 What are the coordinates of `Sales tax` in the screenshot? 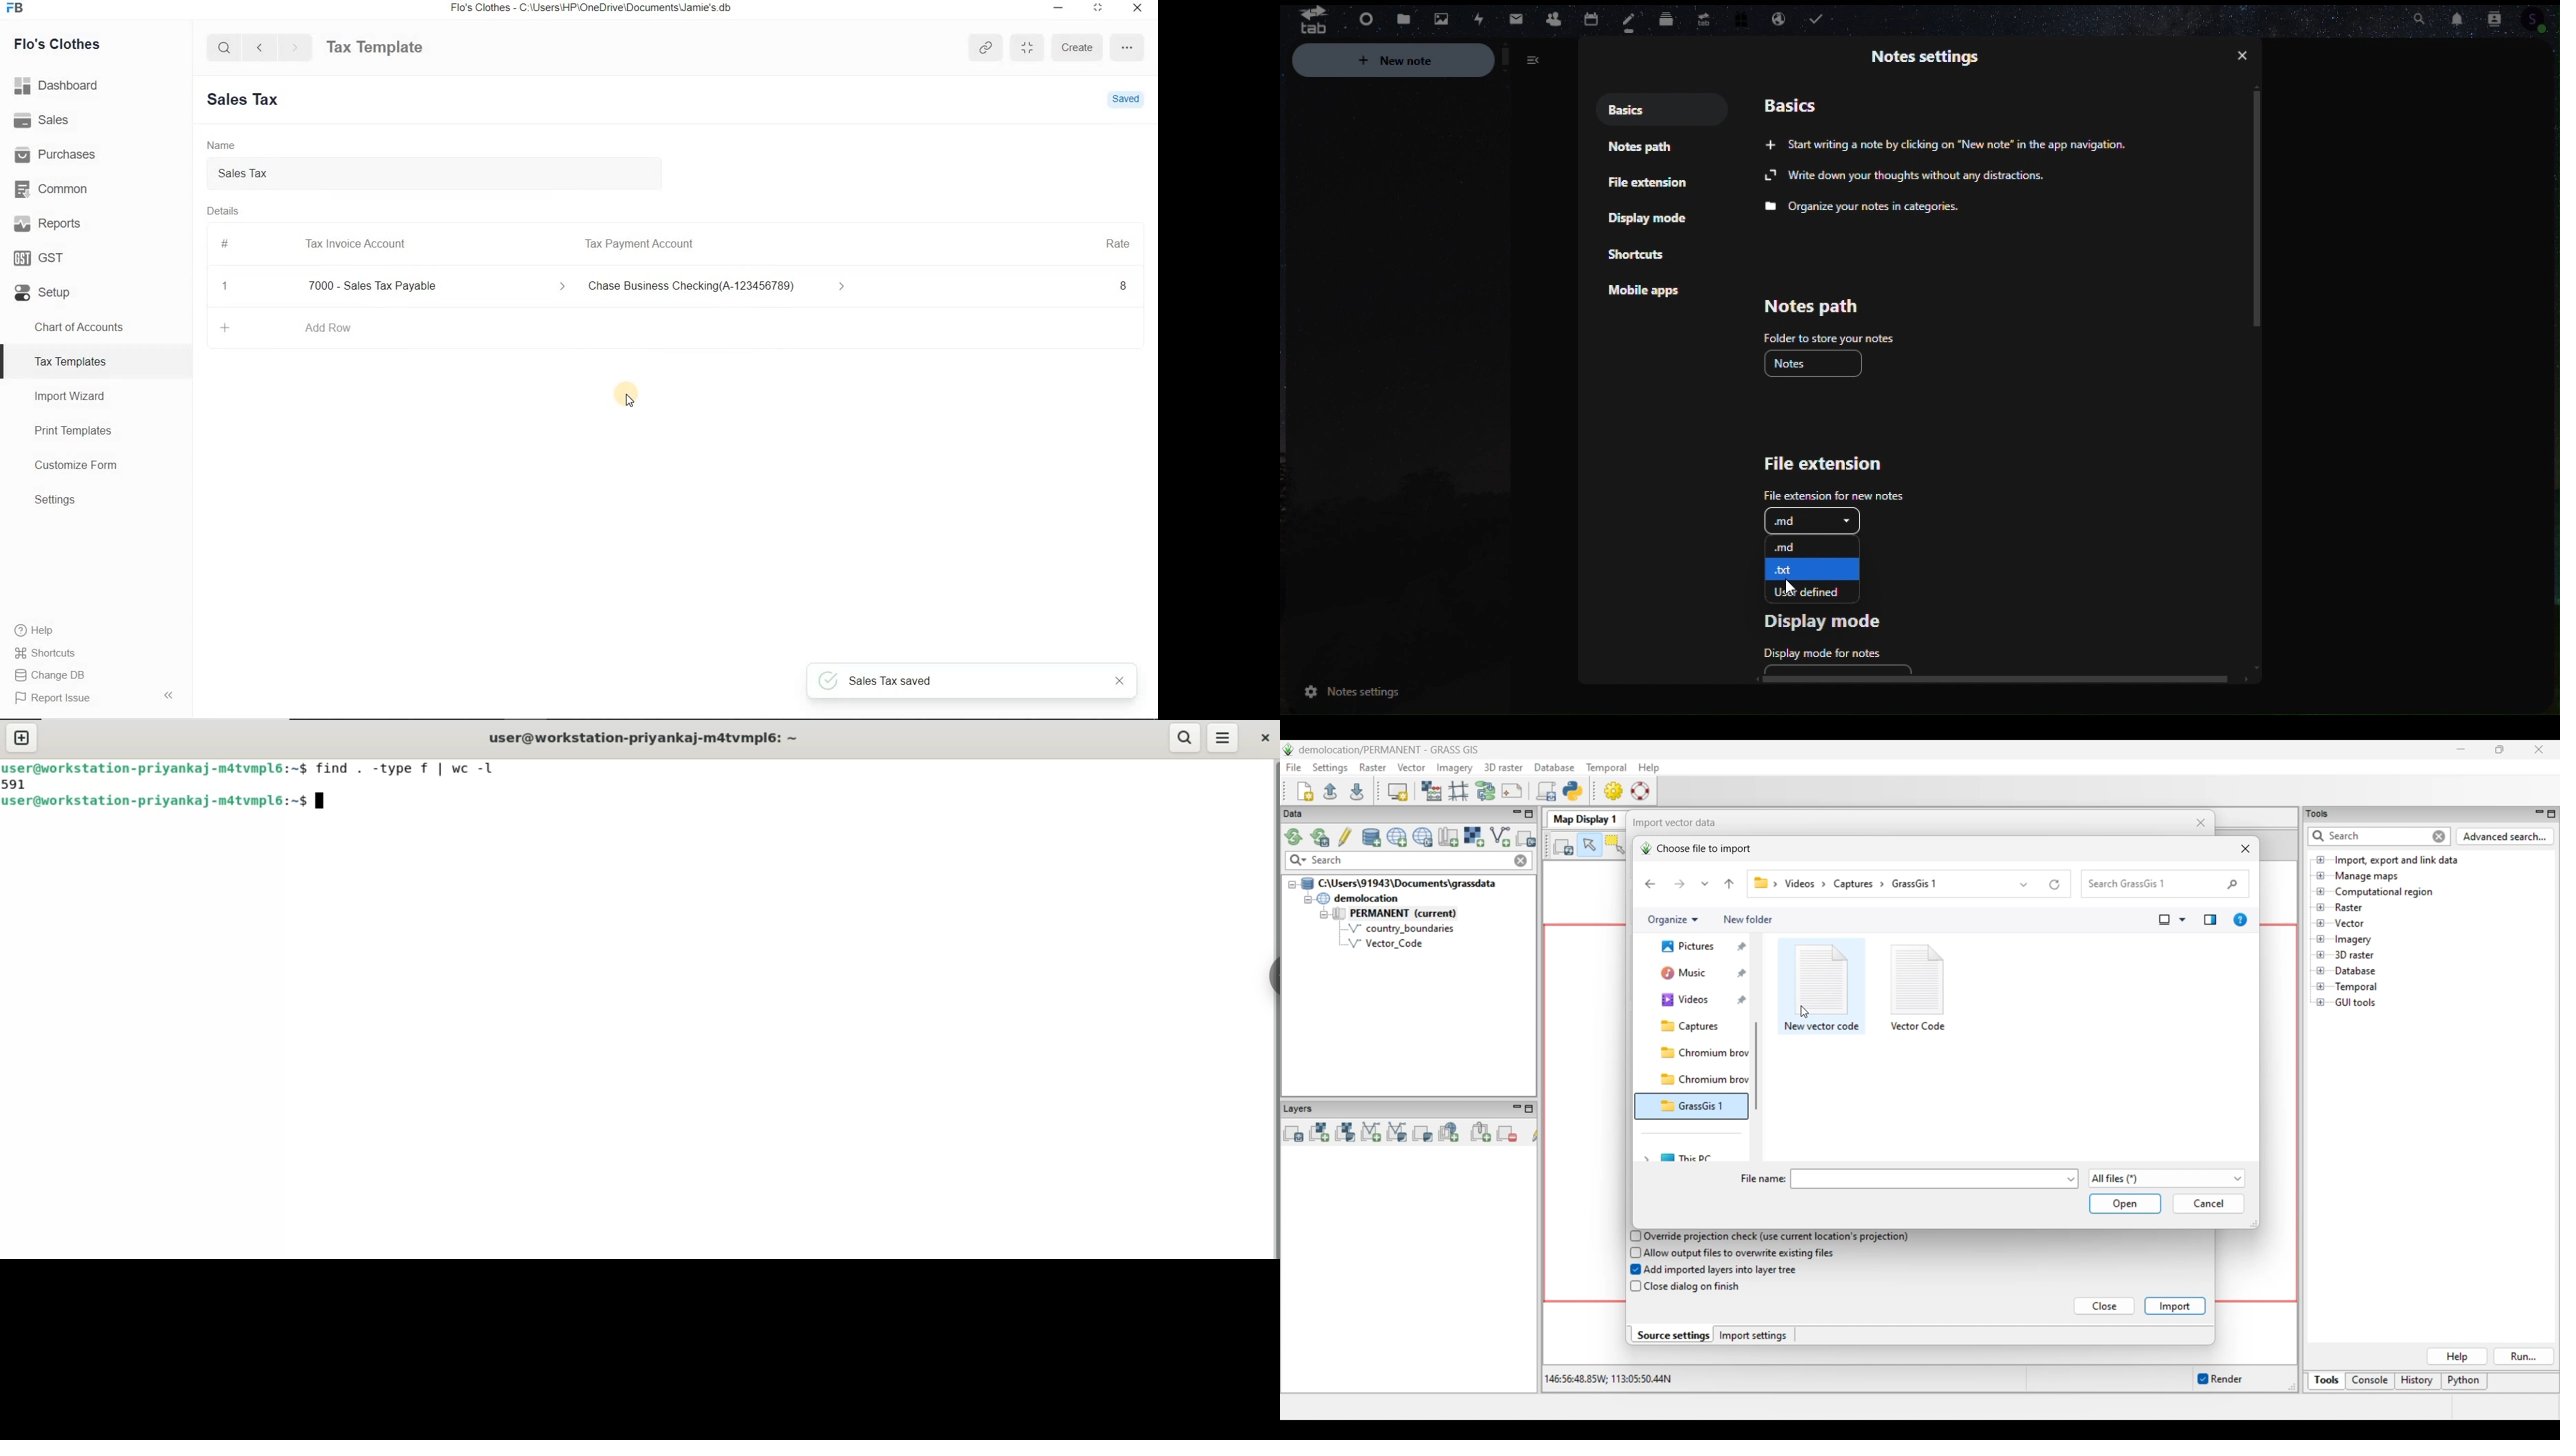 It's located at (440, 175).